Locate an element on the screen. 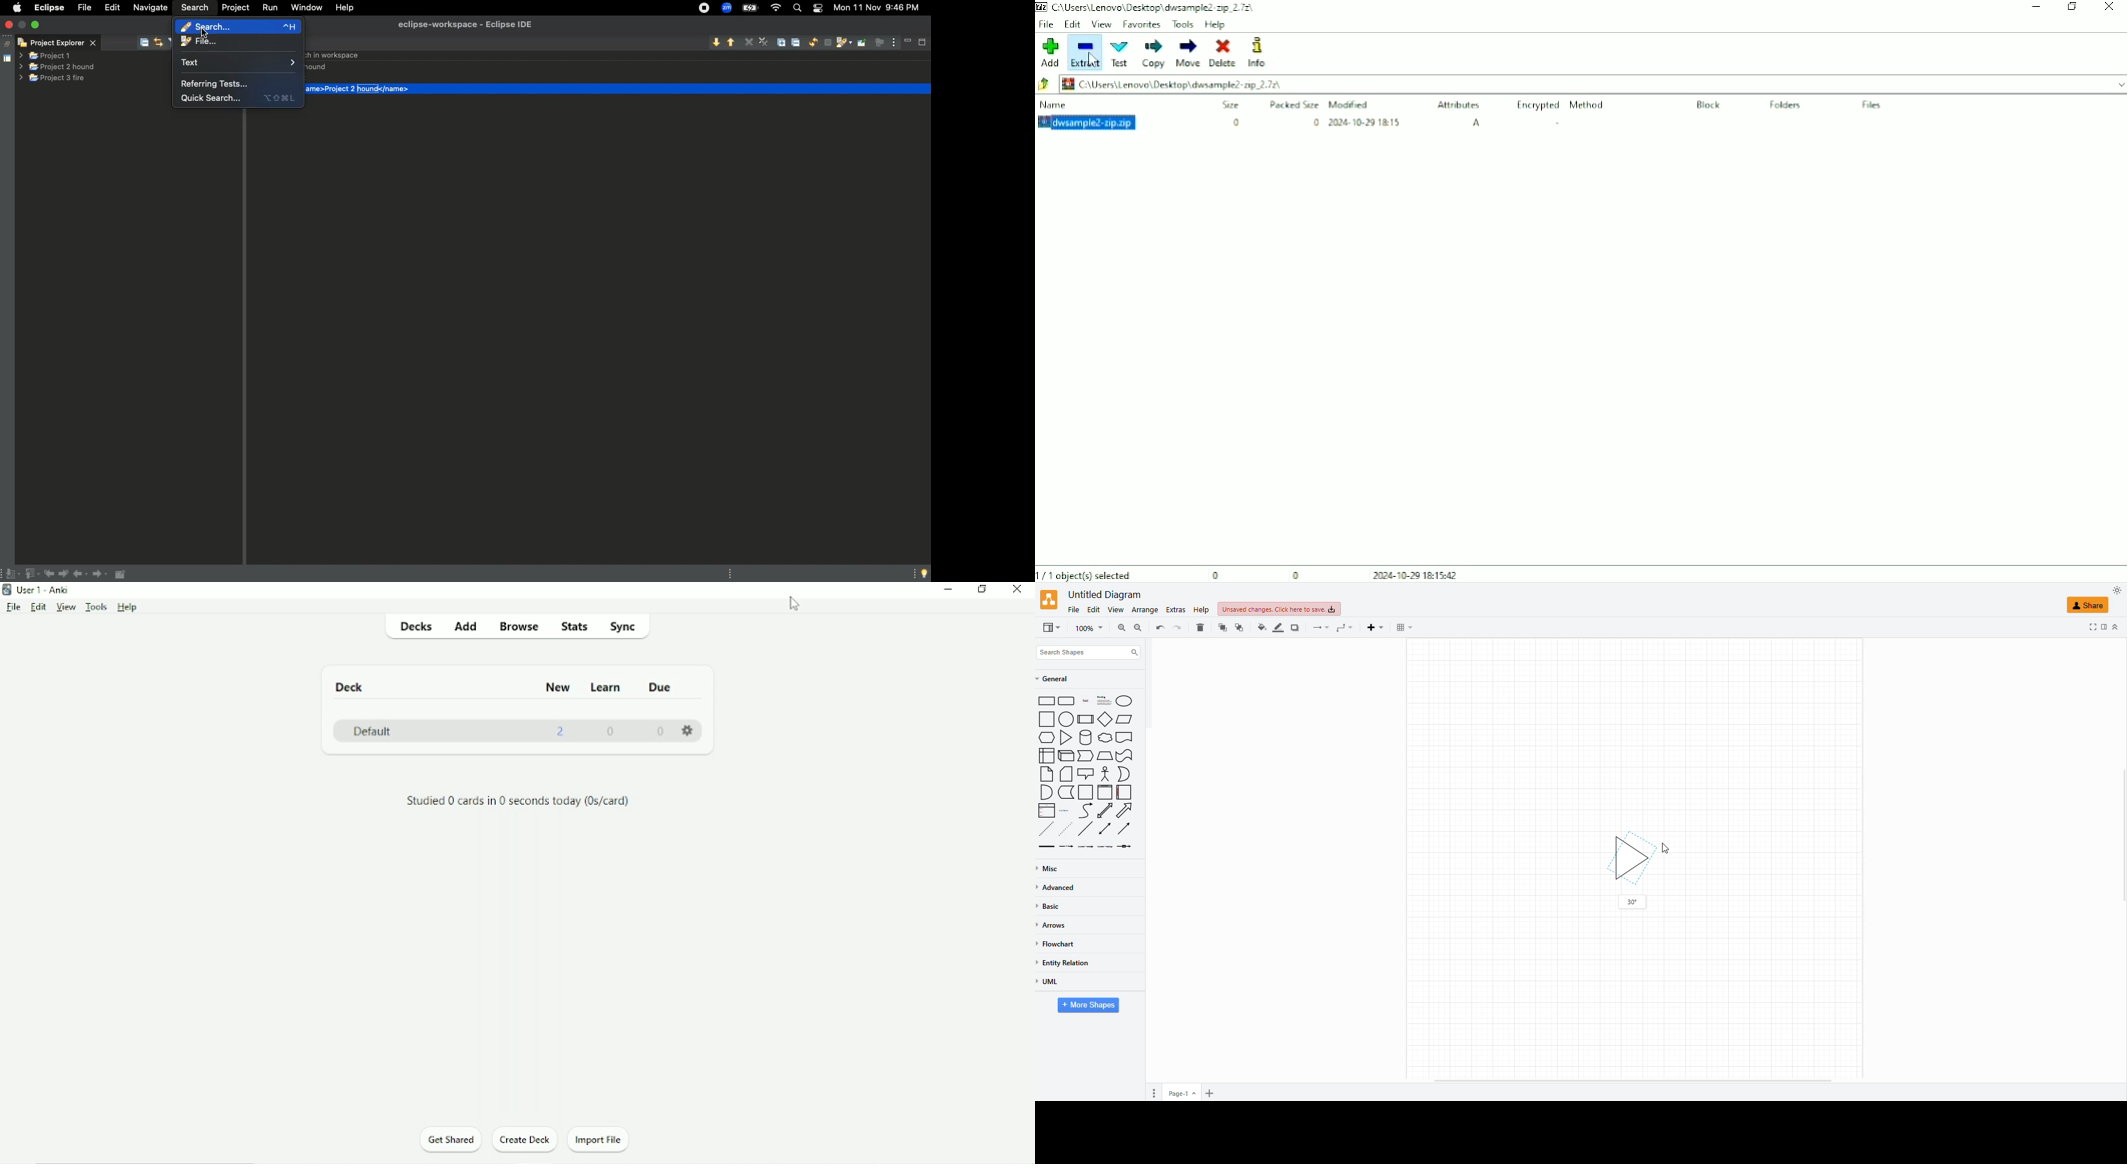 This screenshot has height=1176, width=2128. File is located at coordinates (1047, 23).